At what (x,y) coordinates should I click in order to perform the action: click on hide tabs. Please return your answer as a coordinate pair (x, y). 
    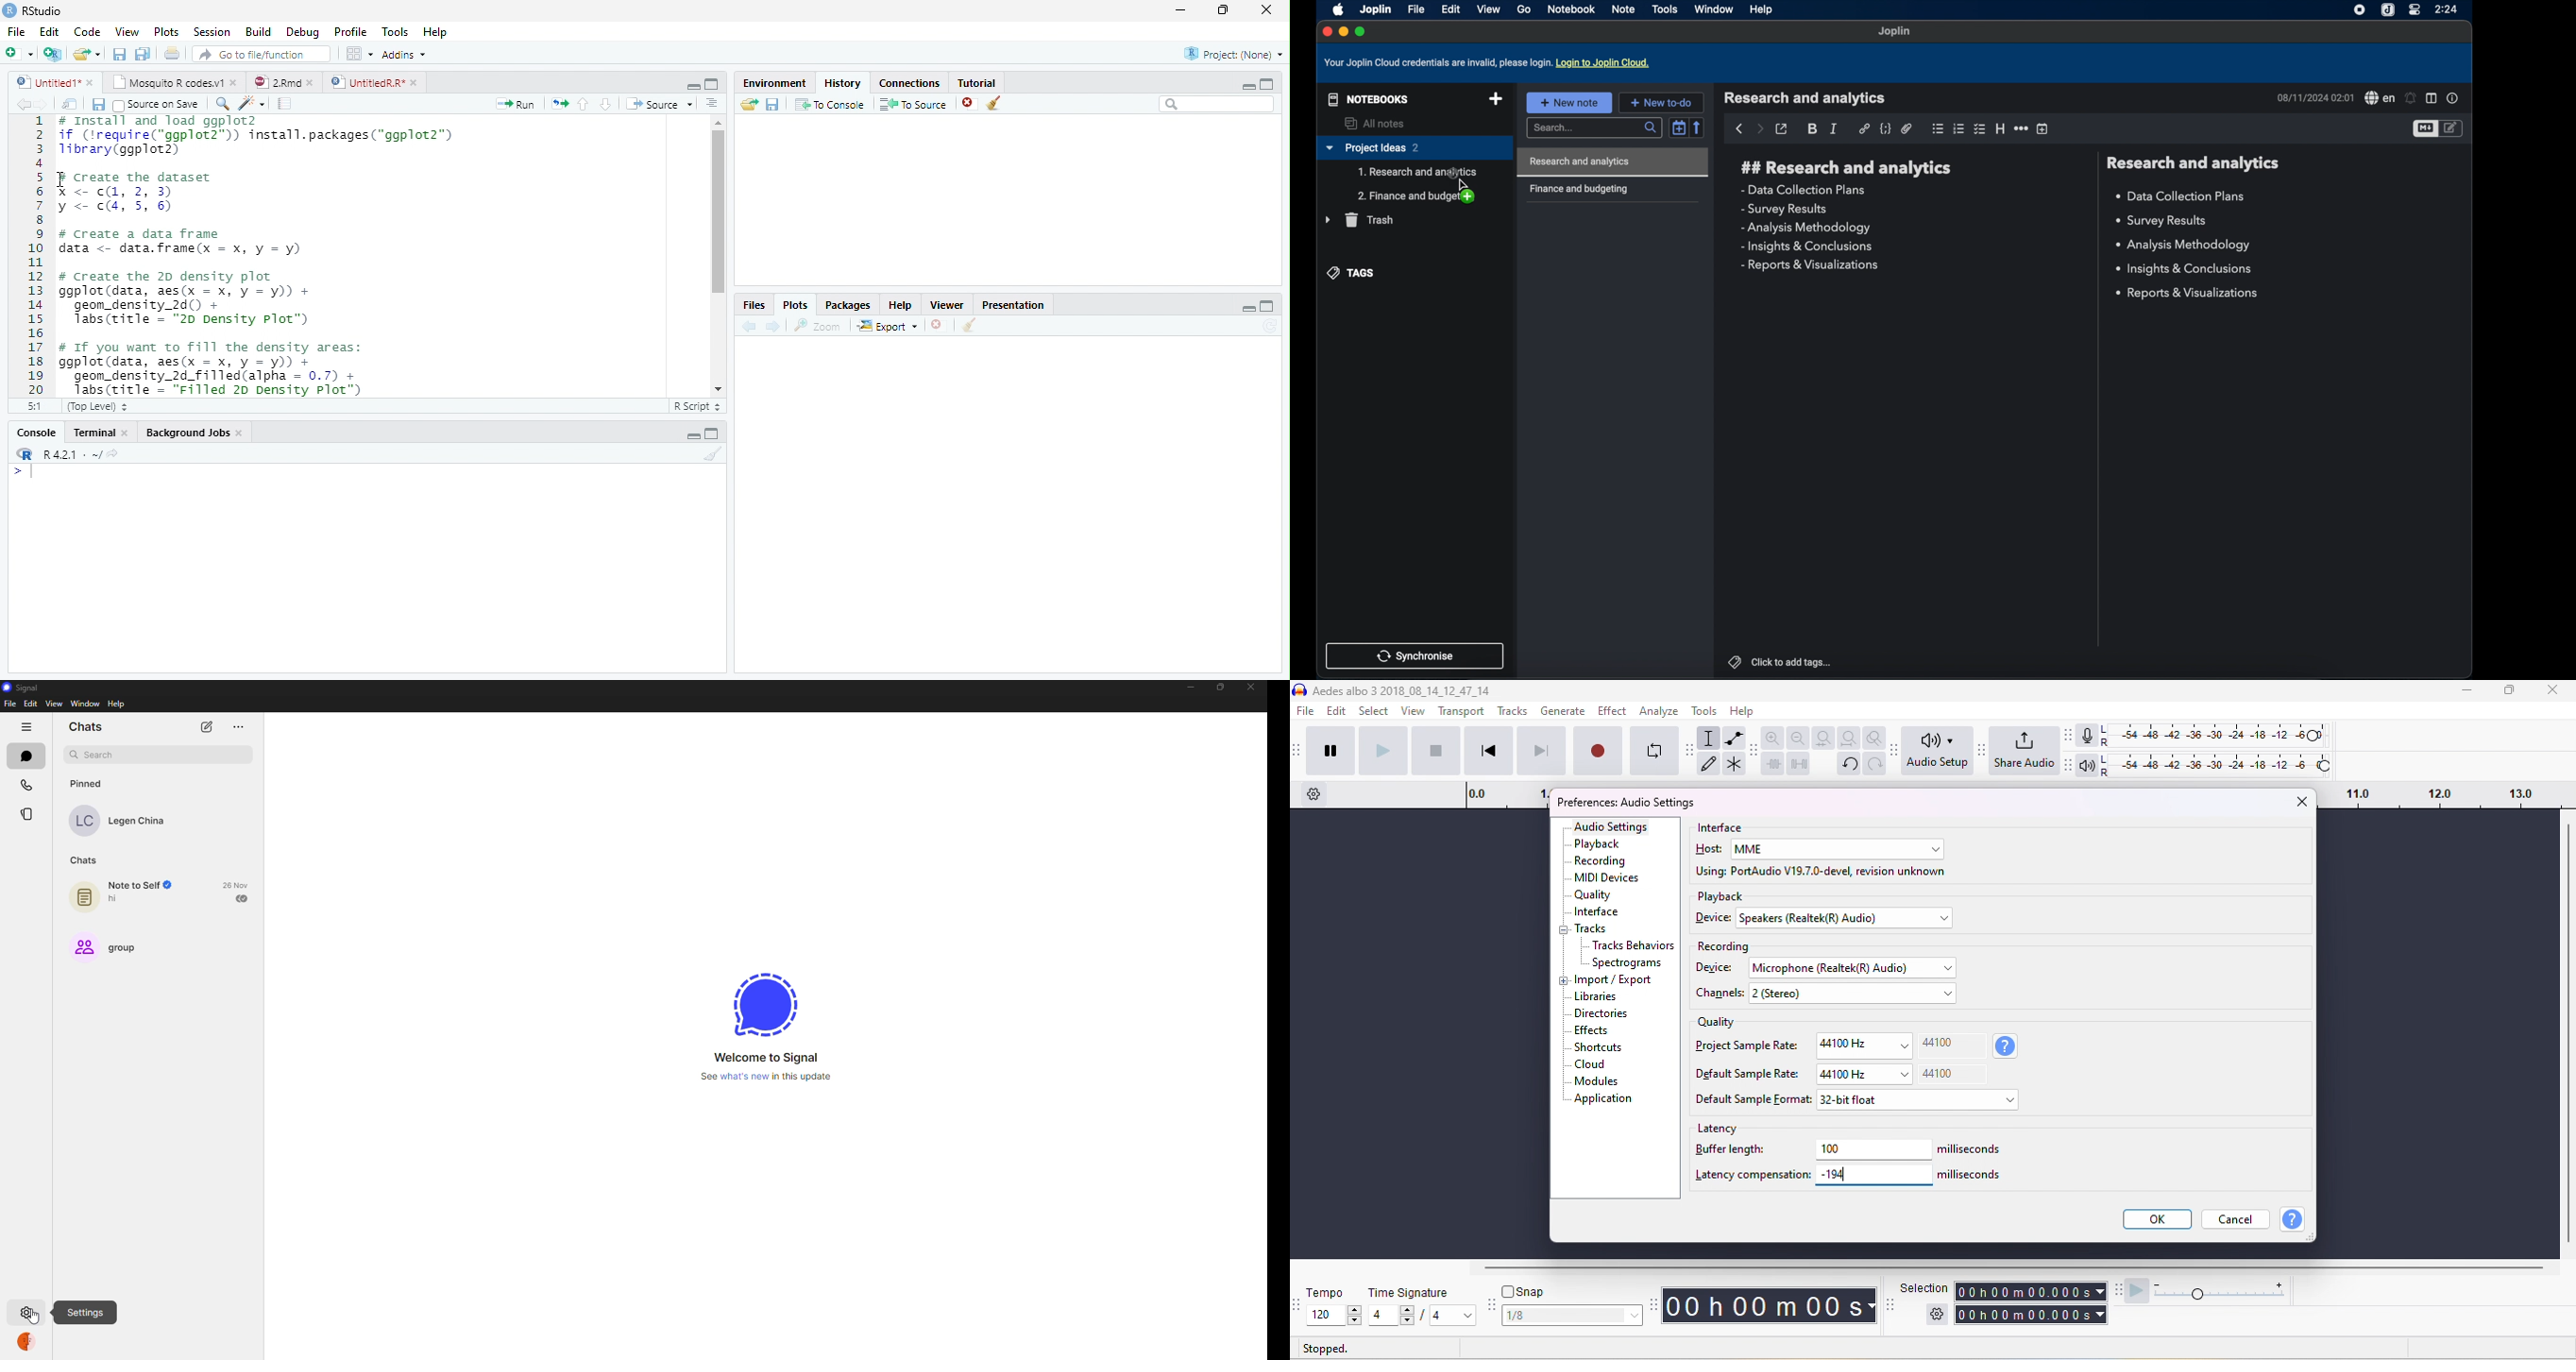
    Looking at the image, I should click on (28, 728).